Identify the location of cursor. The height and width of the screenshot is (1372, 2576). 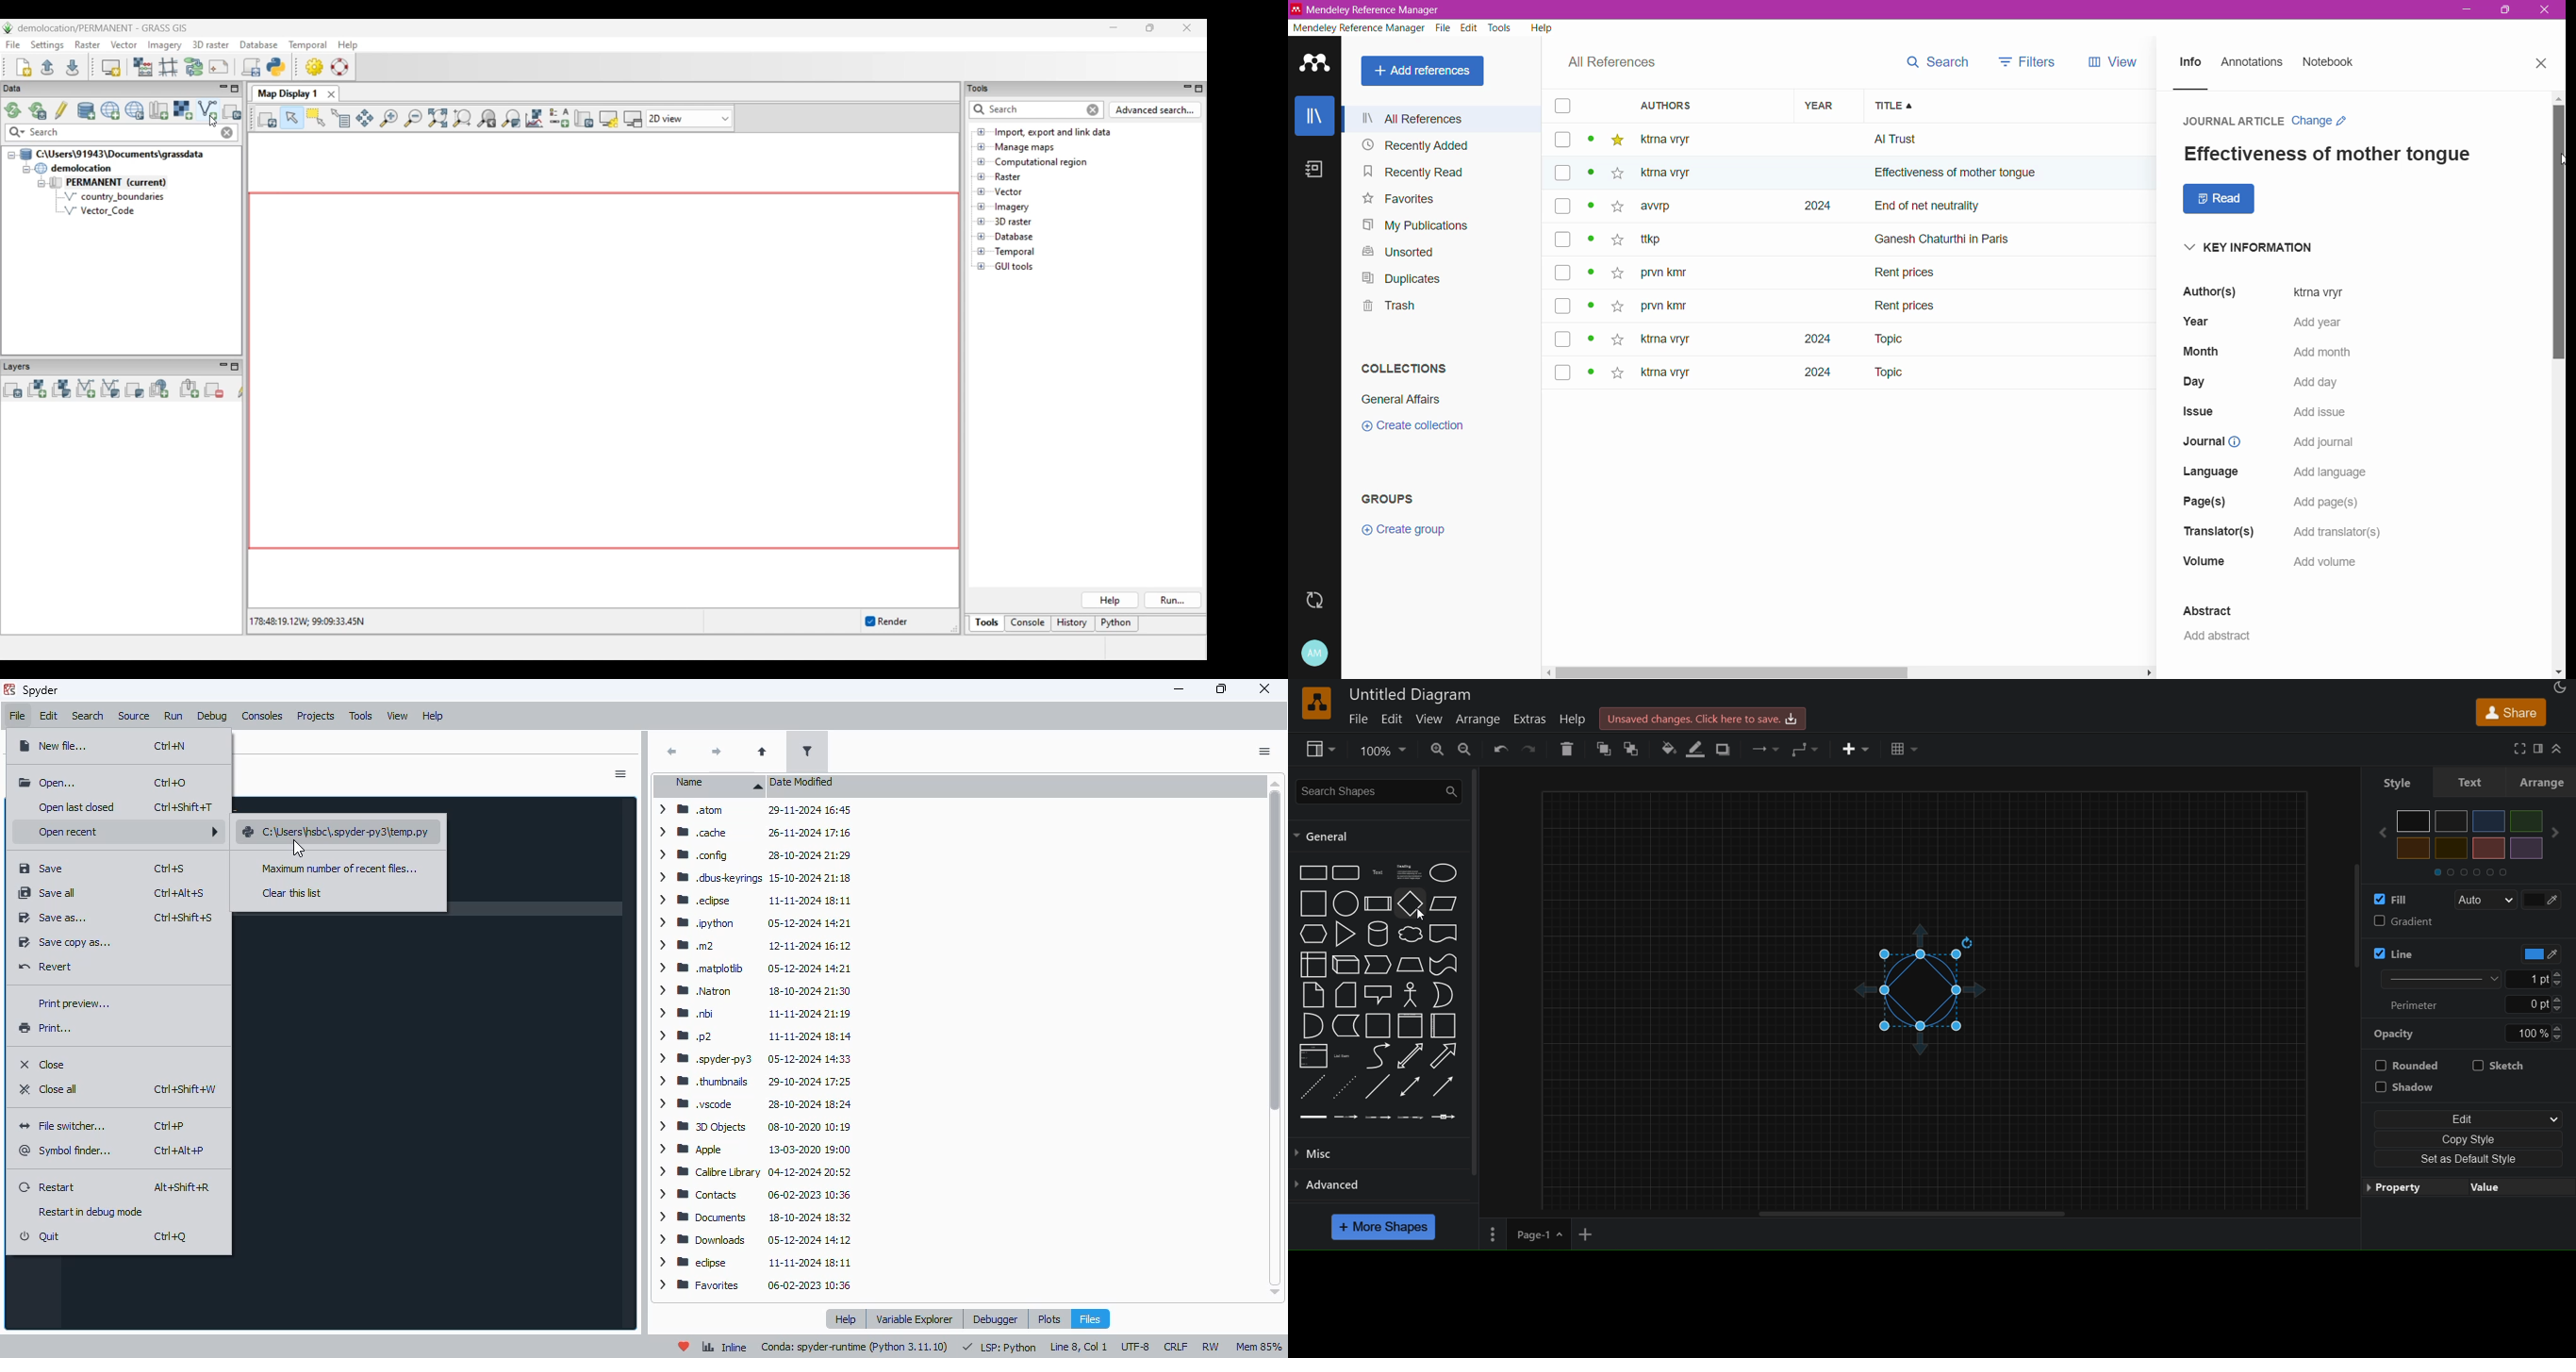
(299, 848).